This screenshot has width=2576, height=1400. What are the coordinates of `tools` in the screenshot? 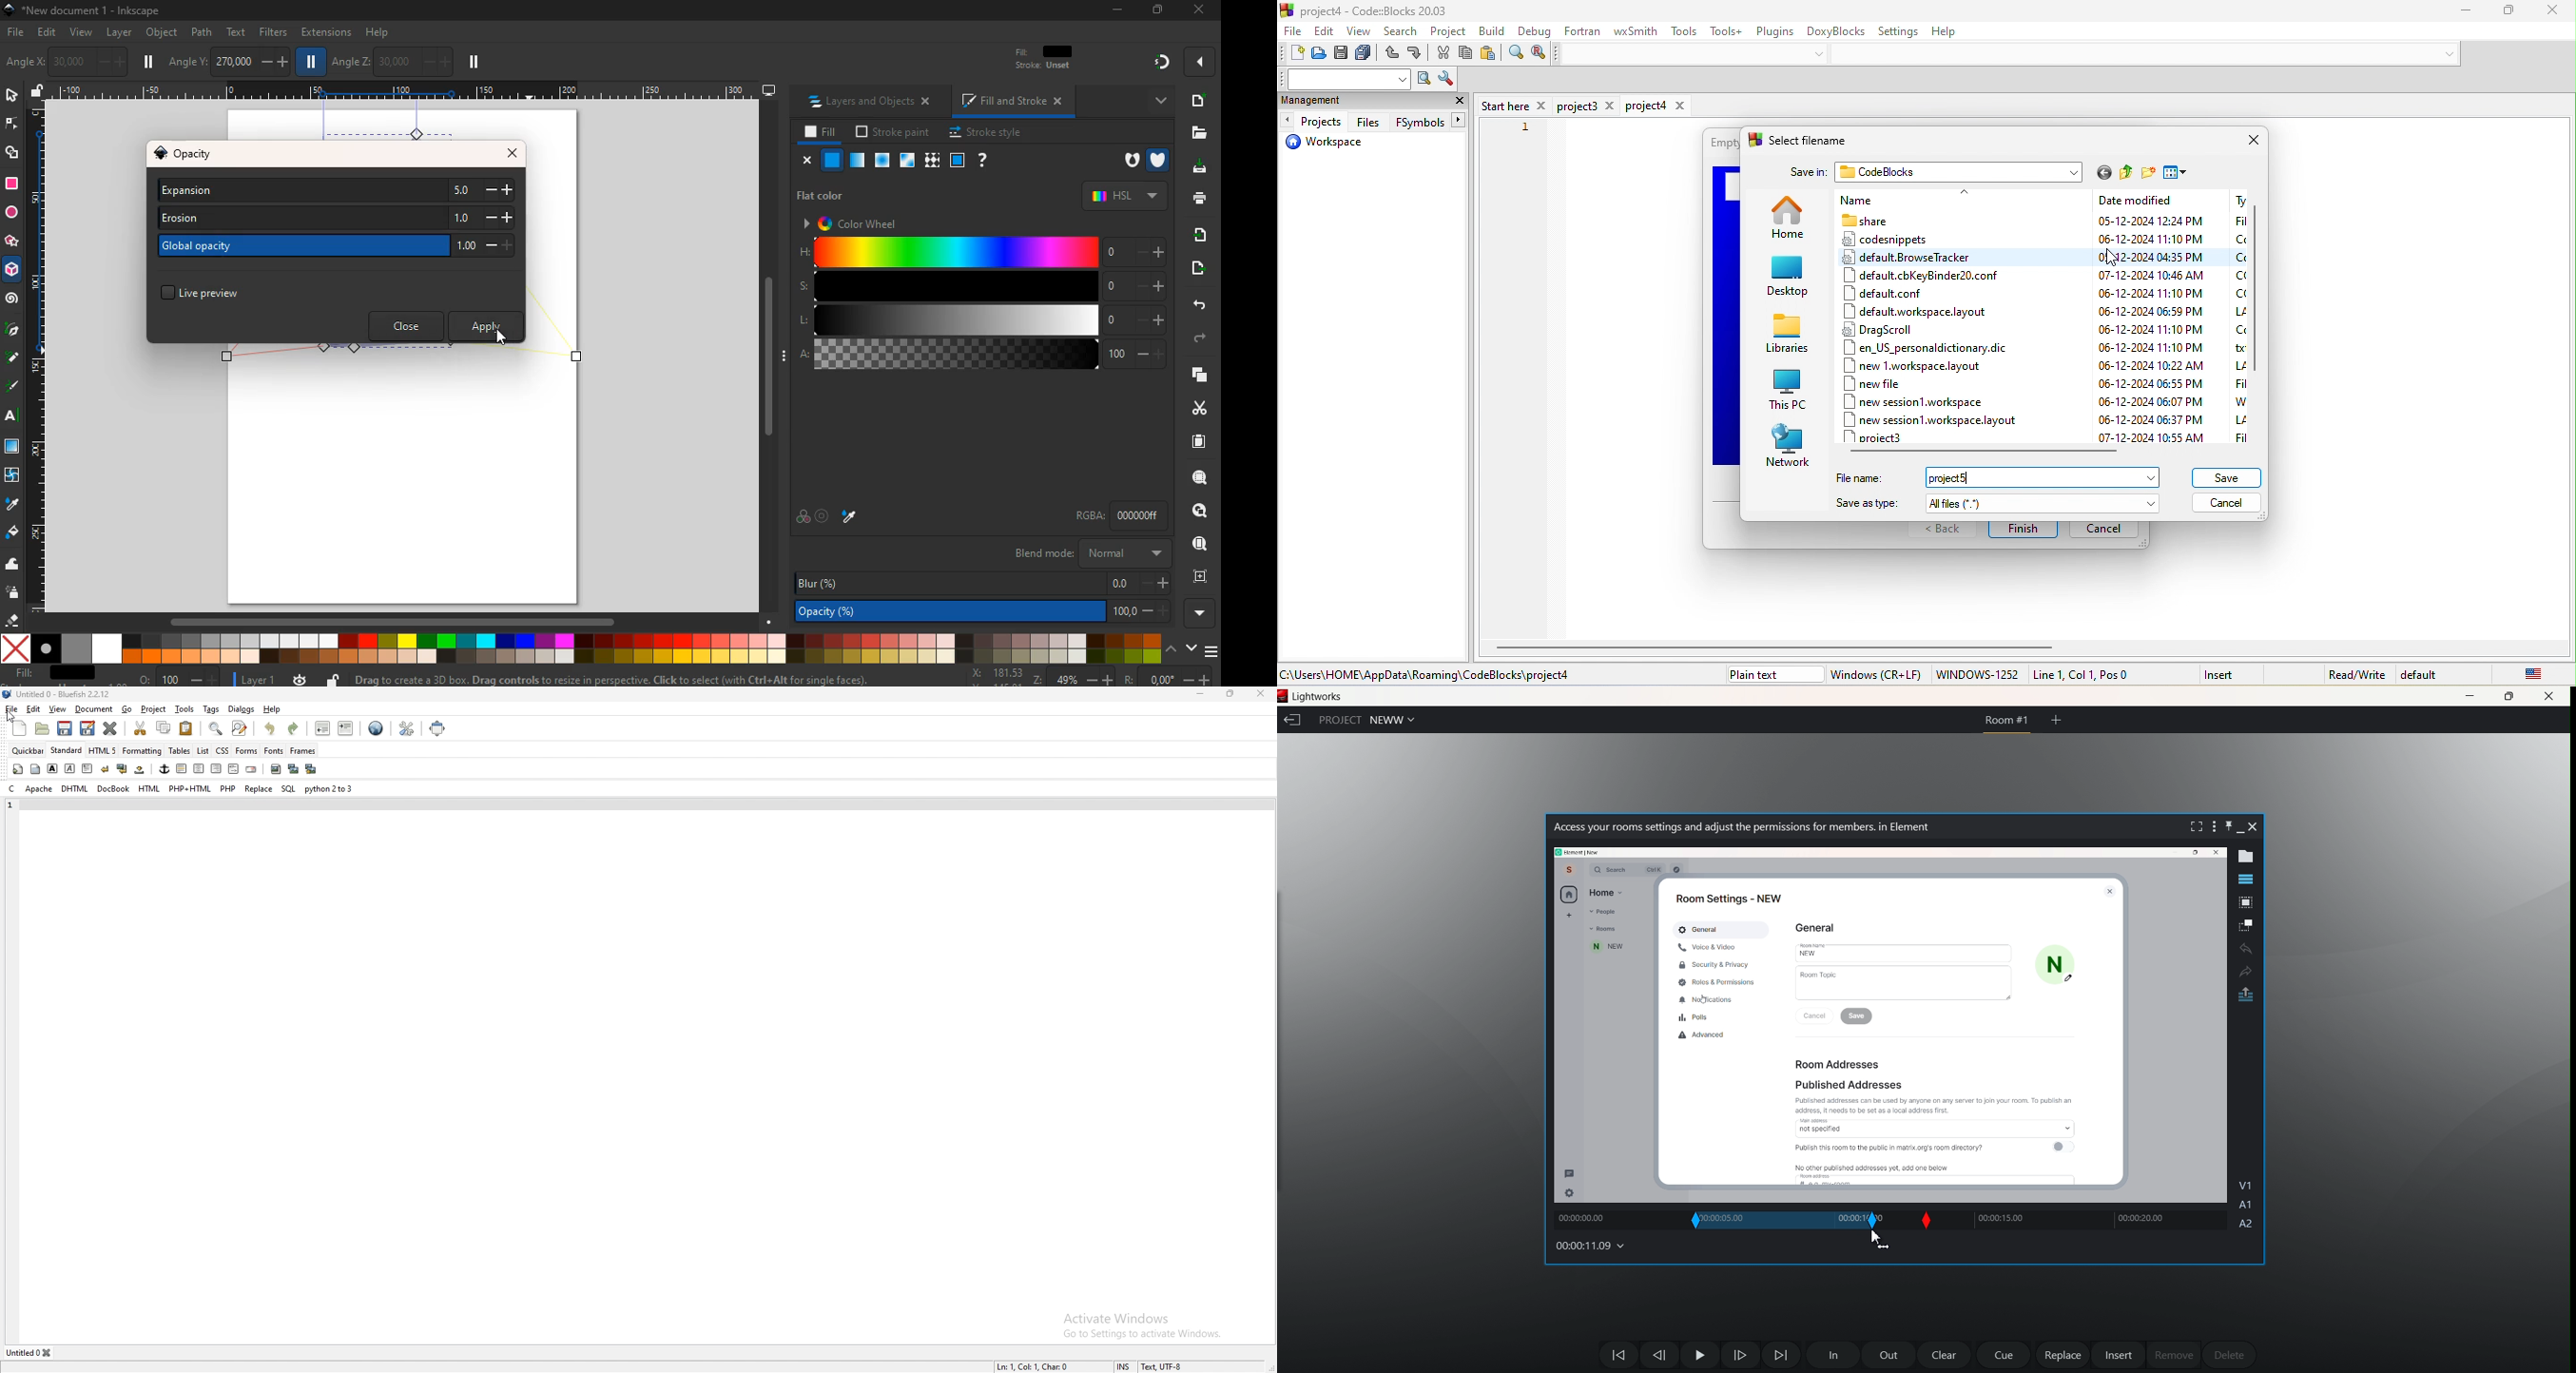 It's located at (185, 710).